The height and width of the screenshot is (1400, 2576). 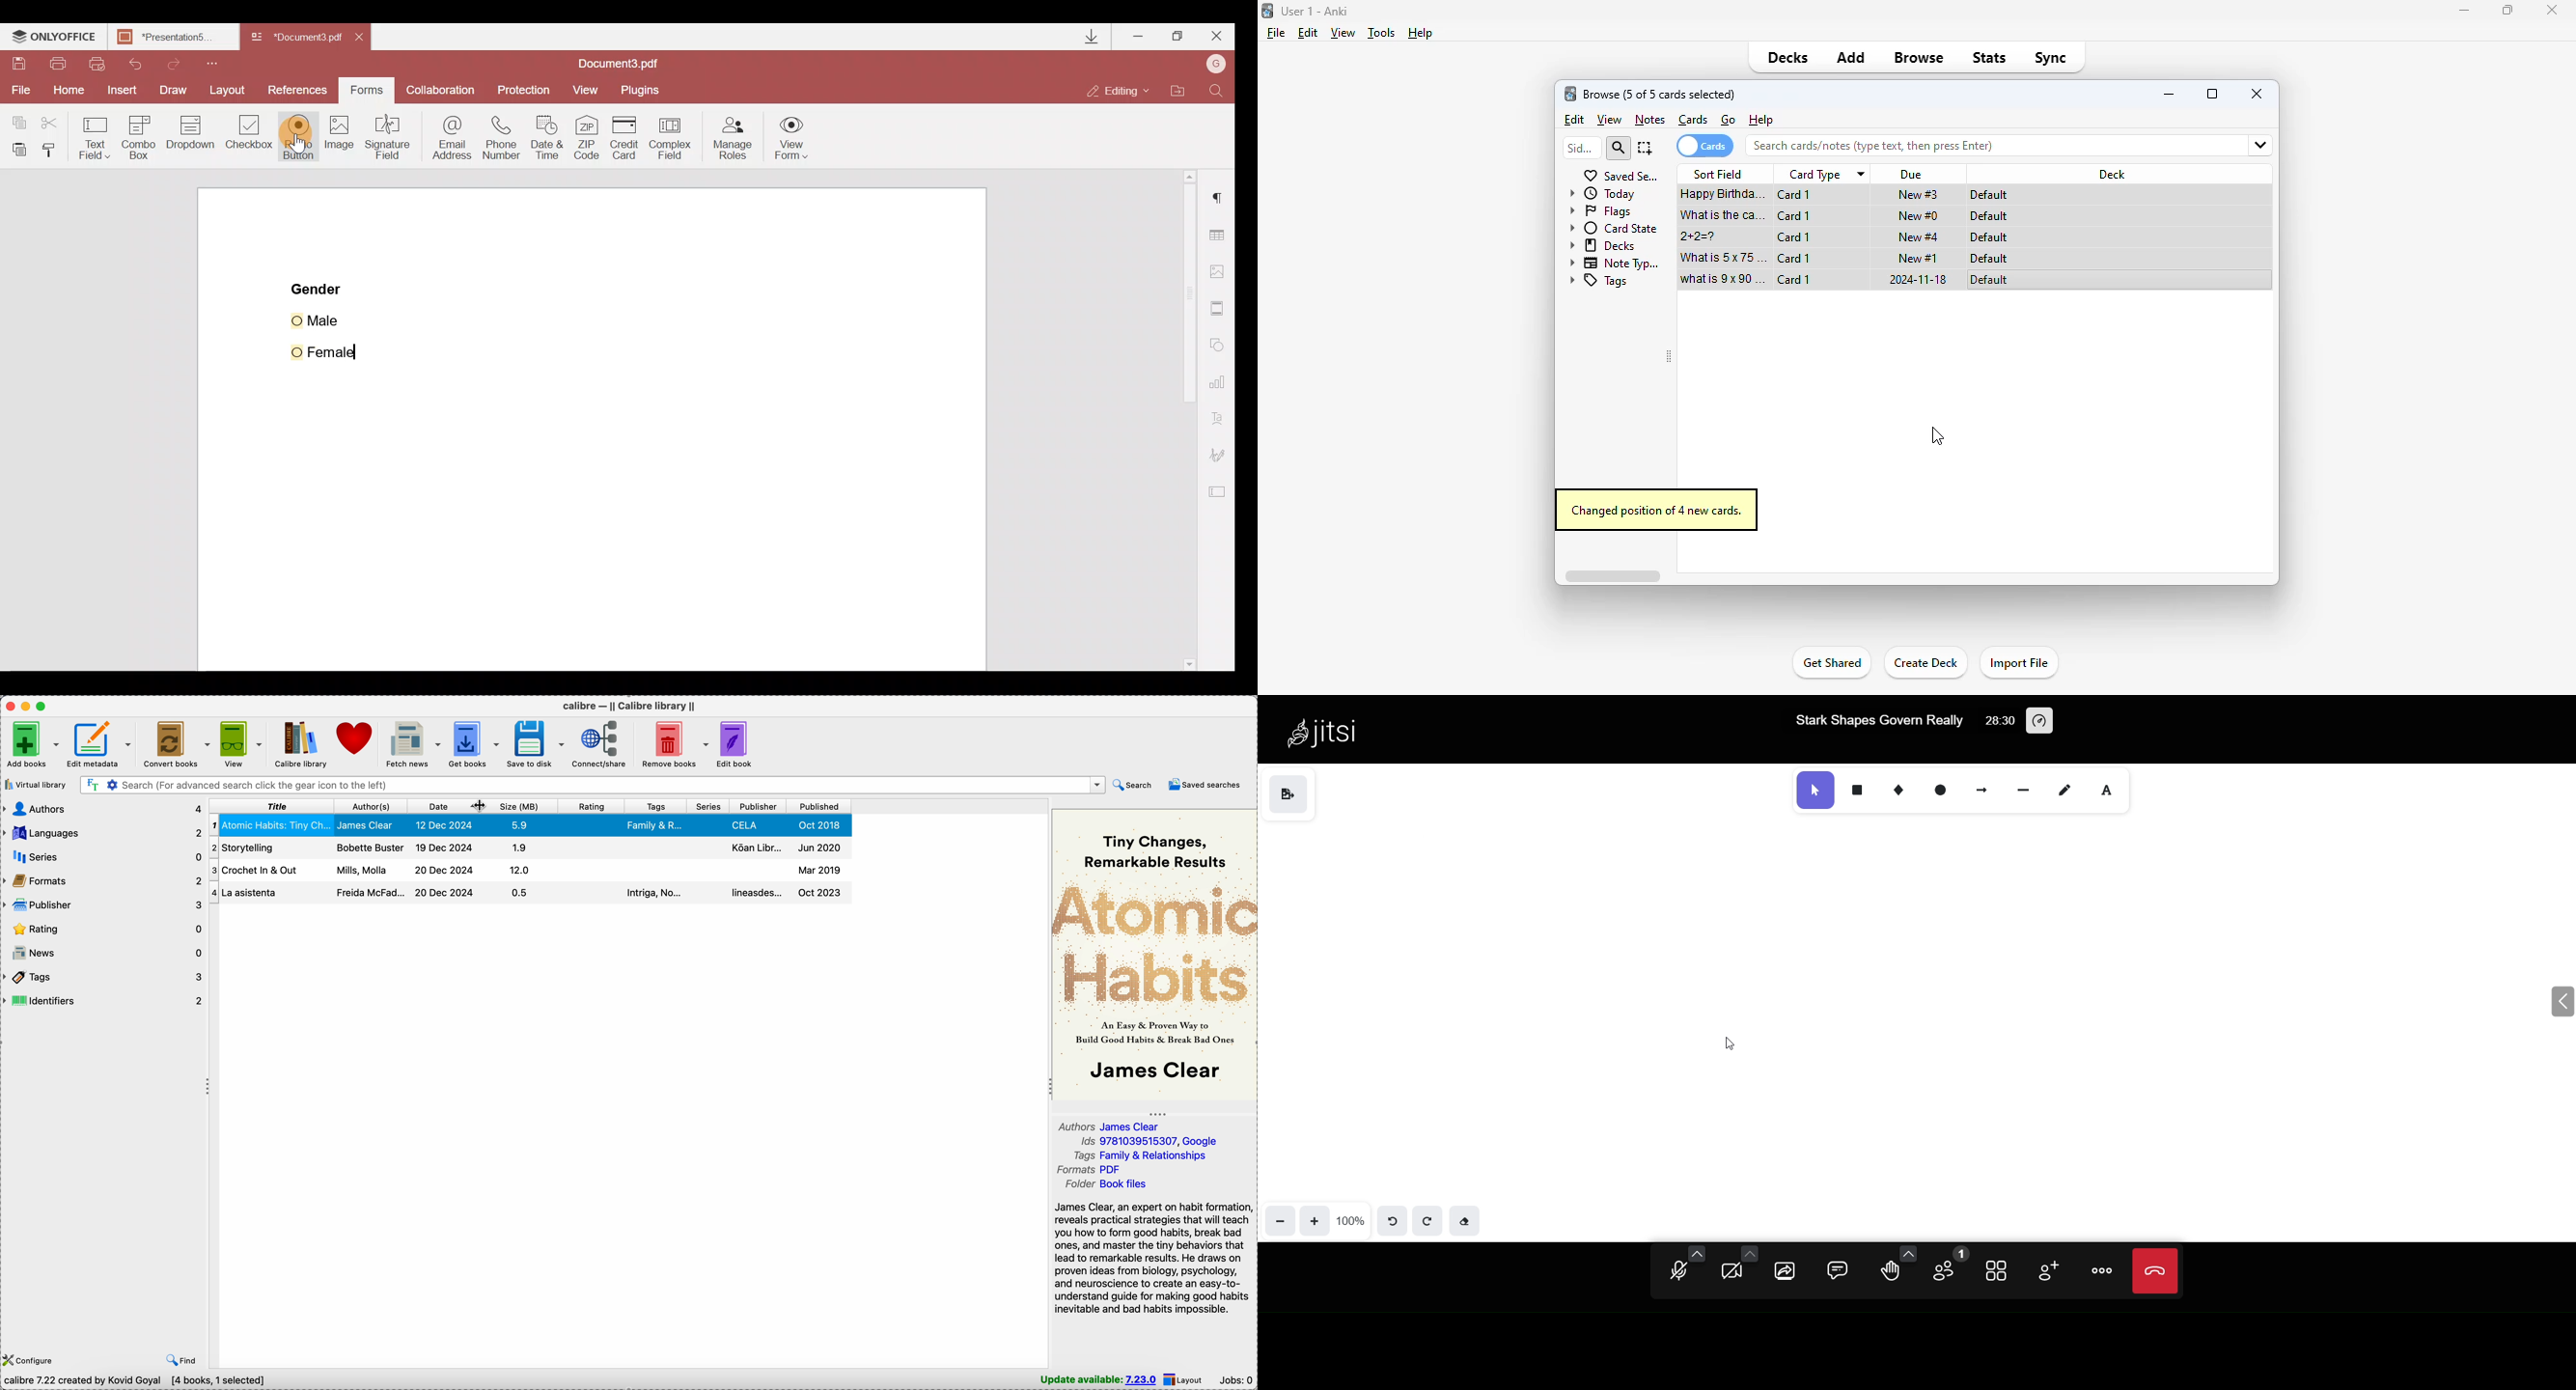 I want to click on default, so click(x=1988, y=237).